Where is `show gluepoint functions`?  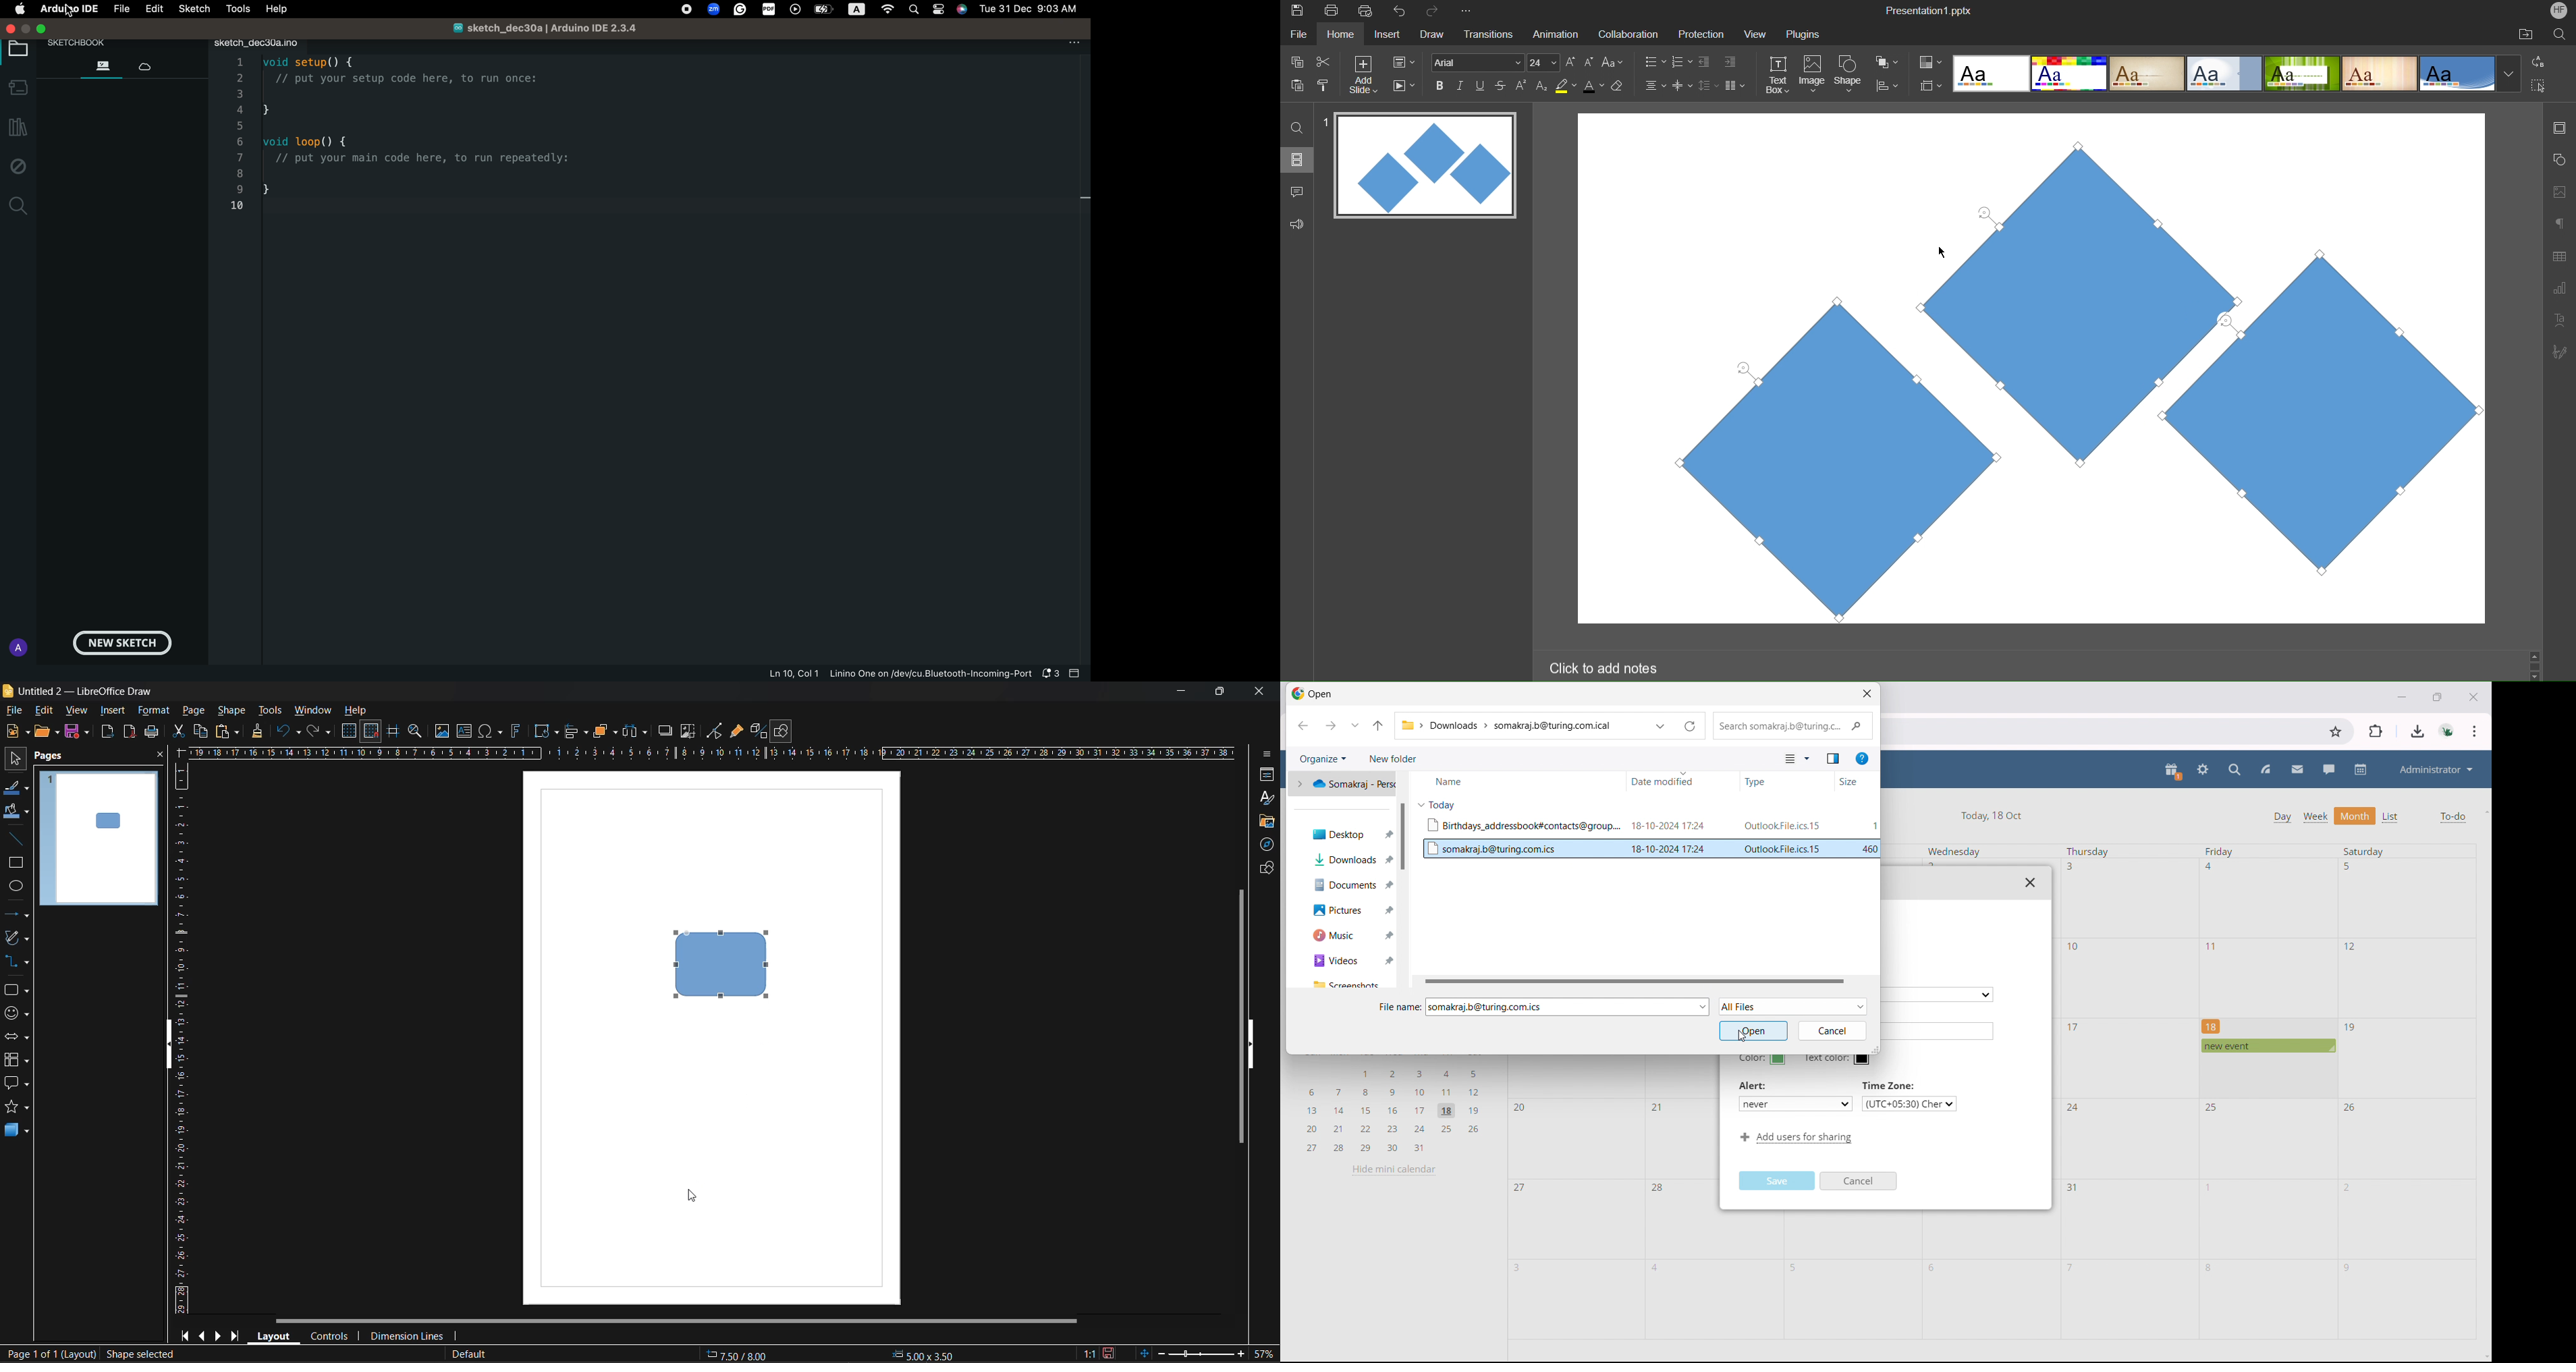 show gluepoint functions is located at coordinates (736, 732).